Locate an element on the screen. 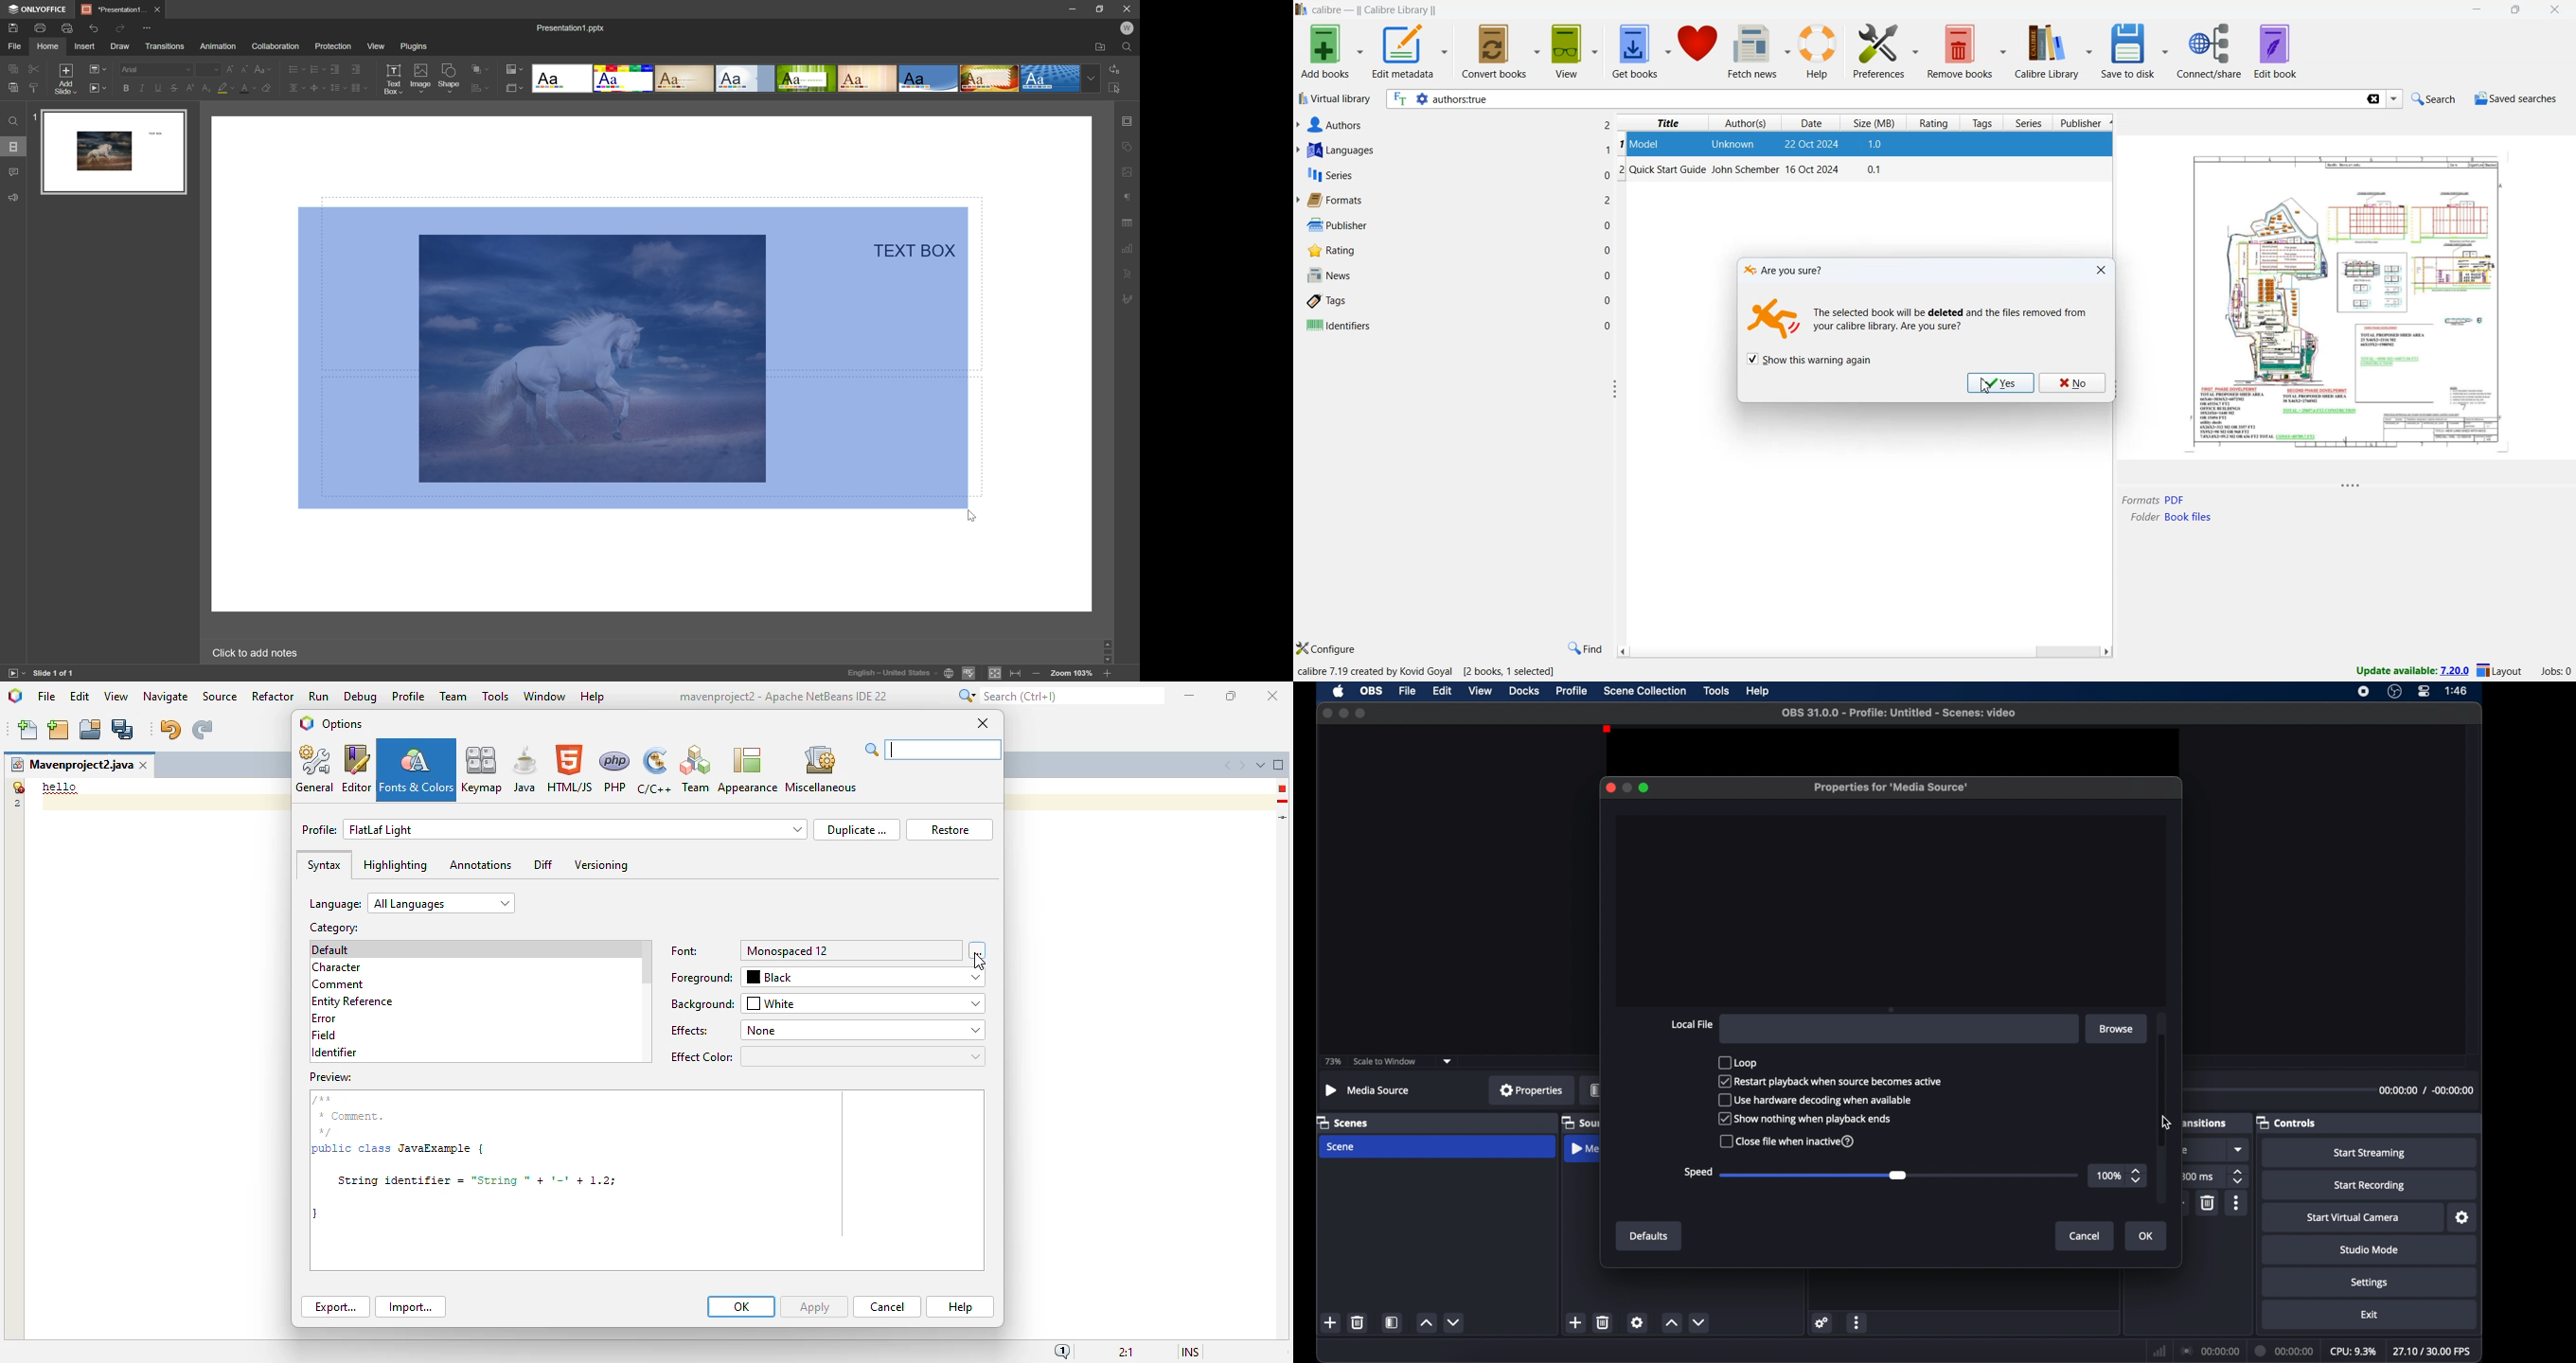 This screenshot has width=2576, height=1372. minimize is located at coordinates (1343, 713).